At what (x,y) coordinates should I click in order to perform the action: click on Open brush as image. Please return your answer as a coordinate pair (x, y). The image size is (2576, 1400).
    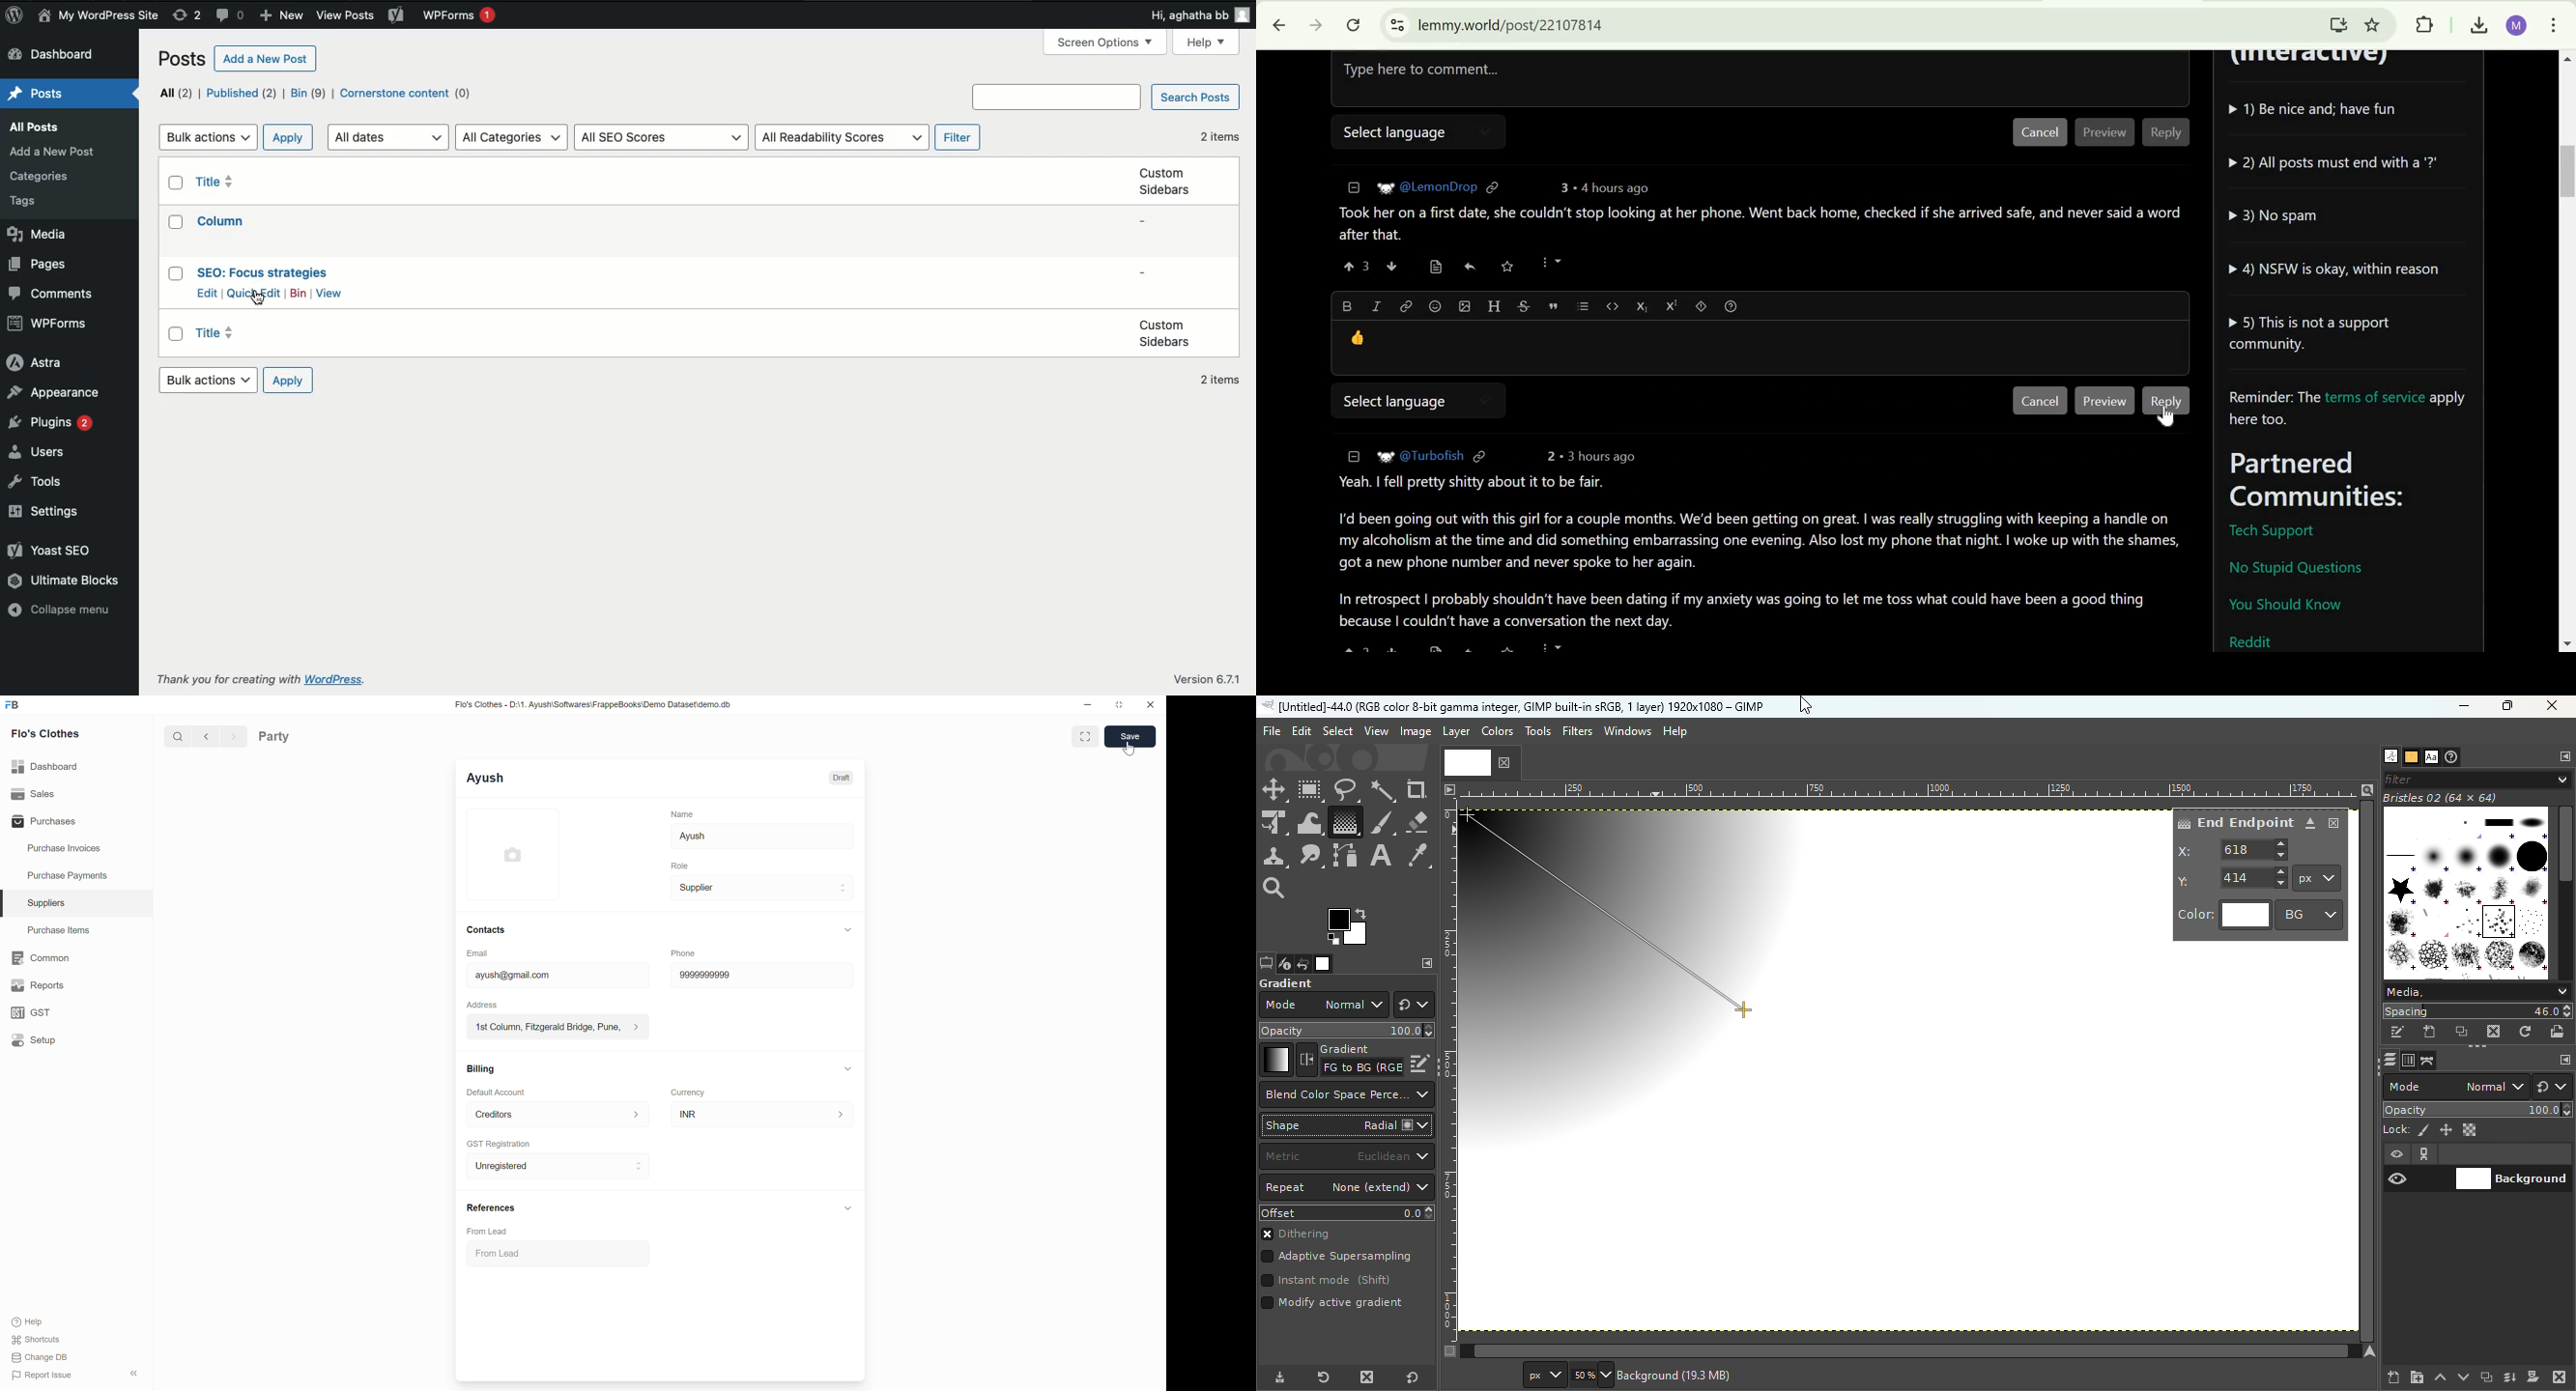
    Looking at the image, I should click on (2559, 1031).